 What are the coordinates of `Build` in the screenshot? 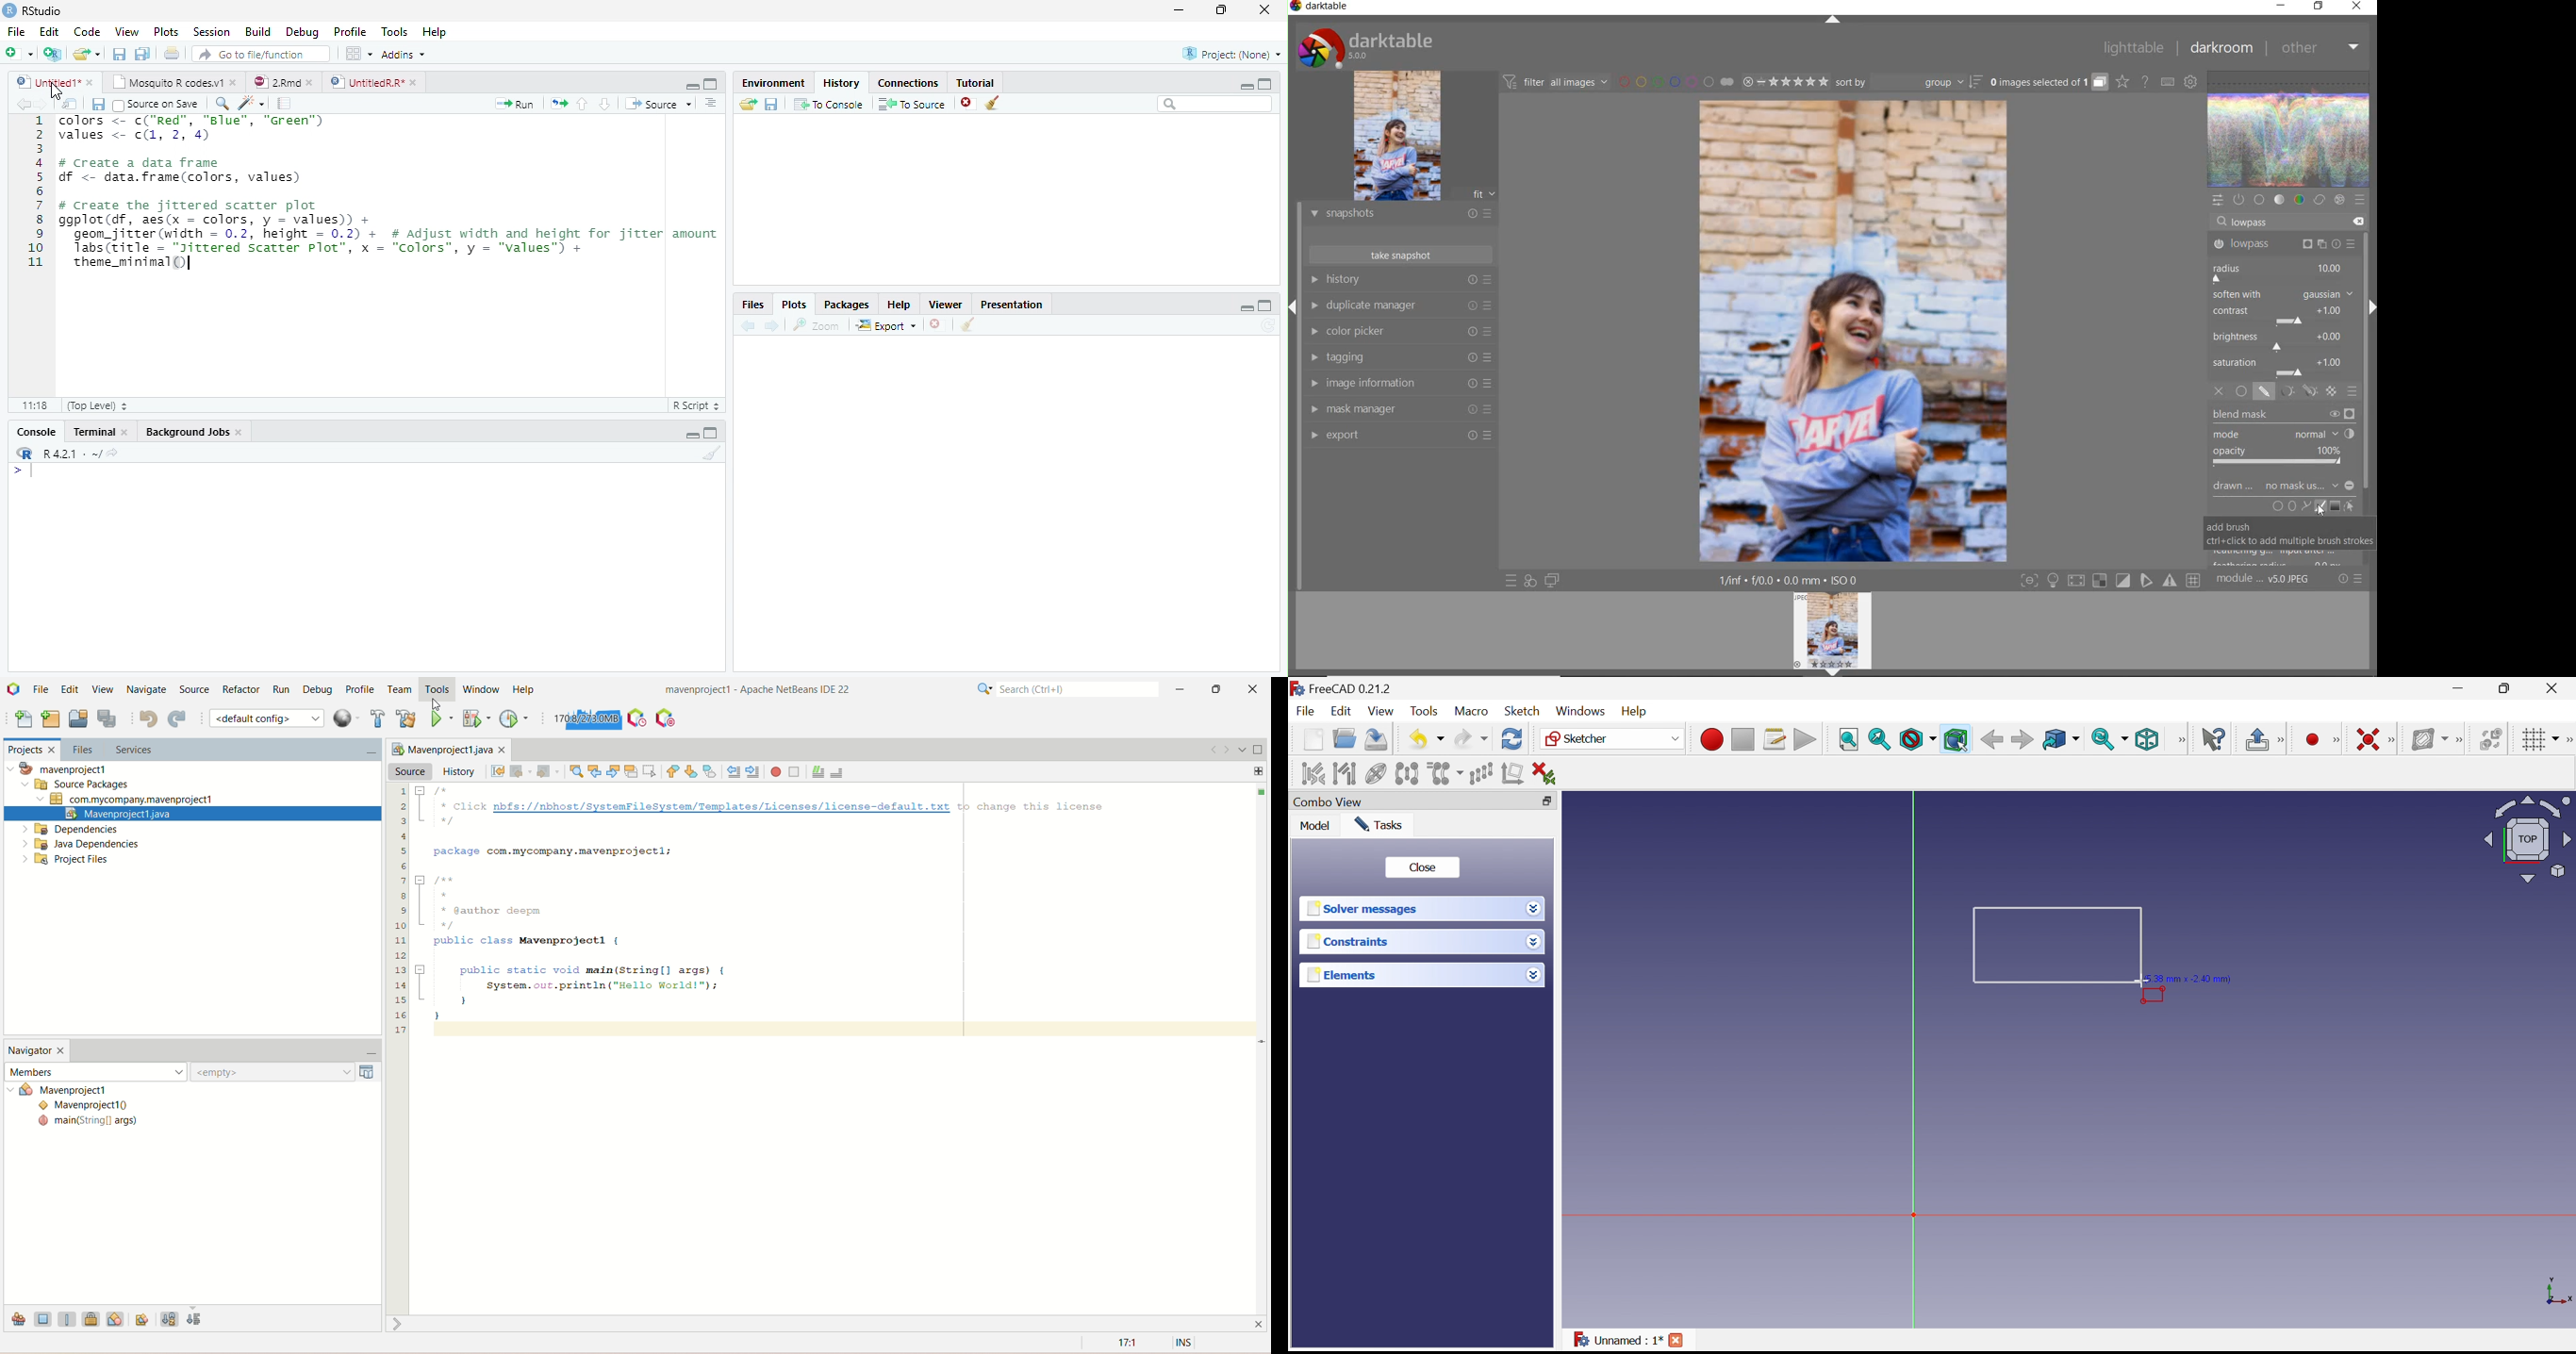 It's located at (256, 31).